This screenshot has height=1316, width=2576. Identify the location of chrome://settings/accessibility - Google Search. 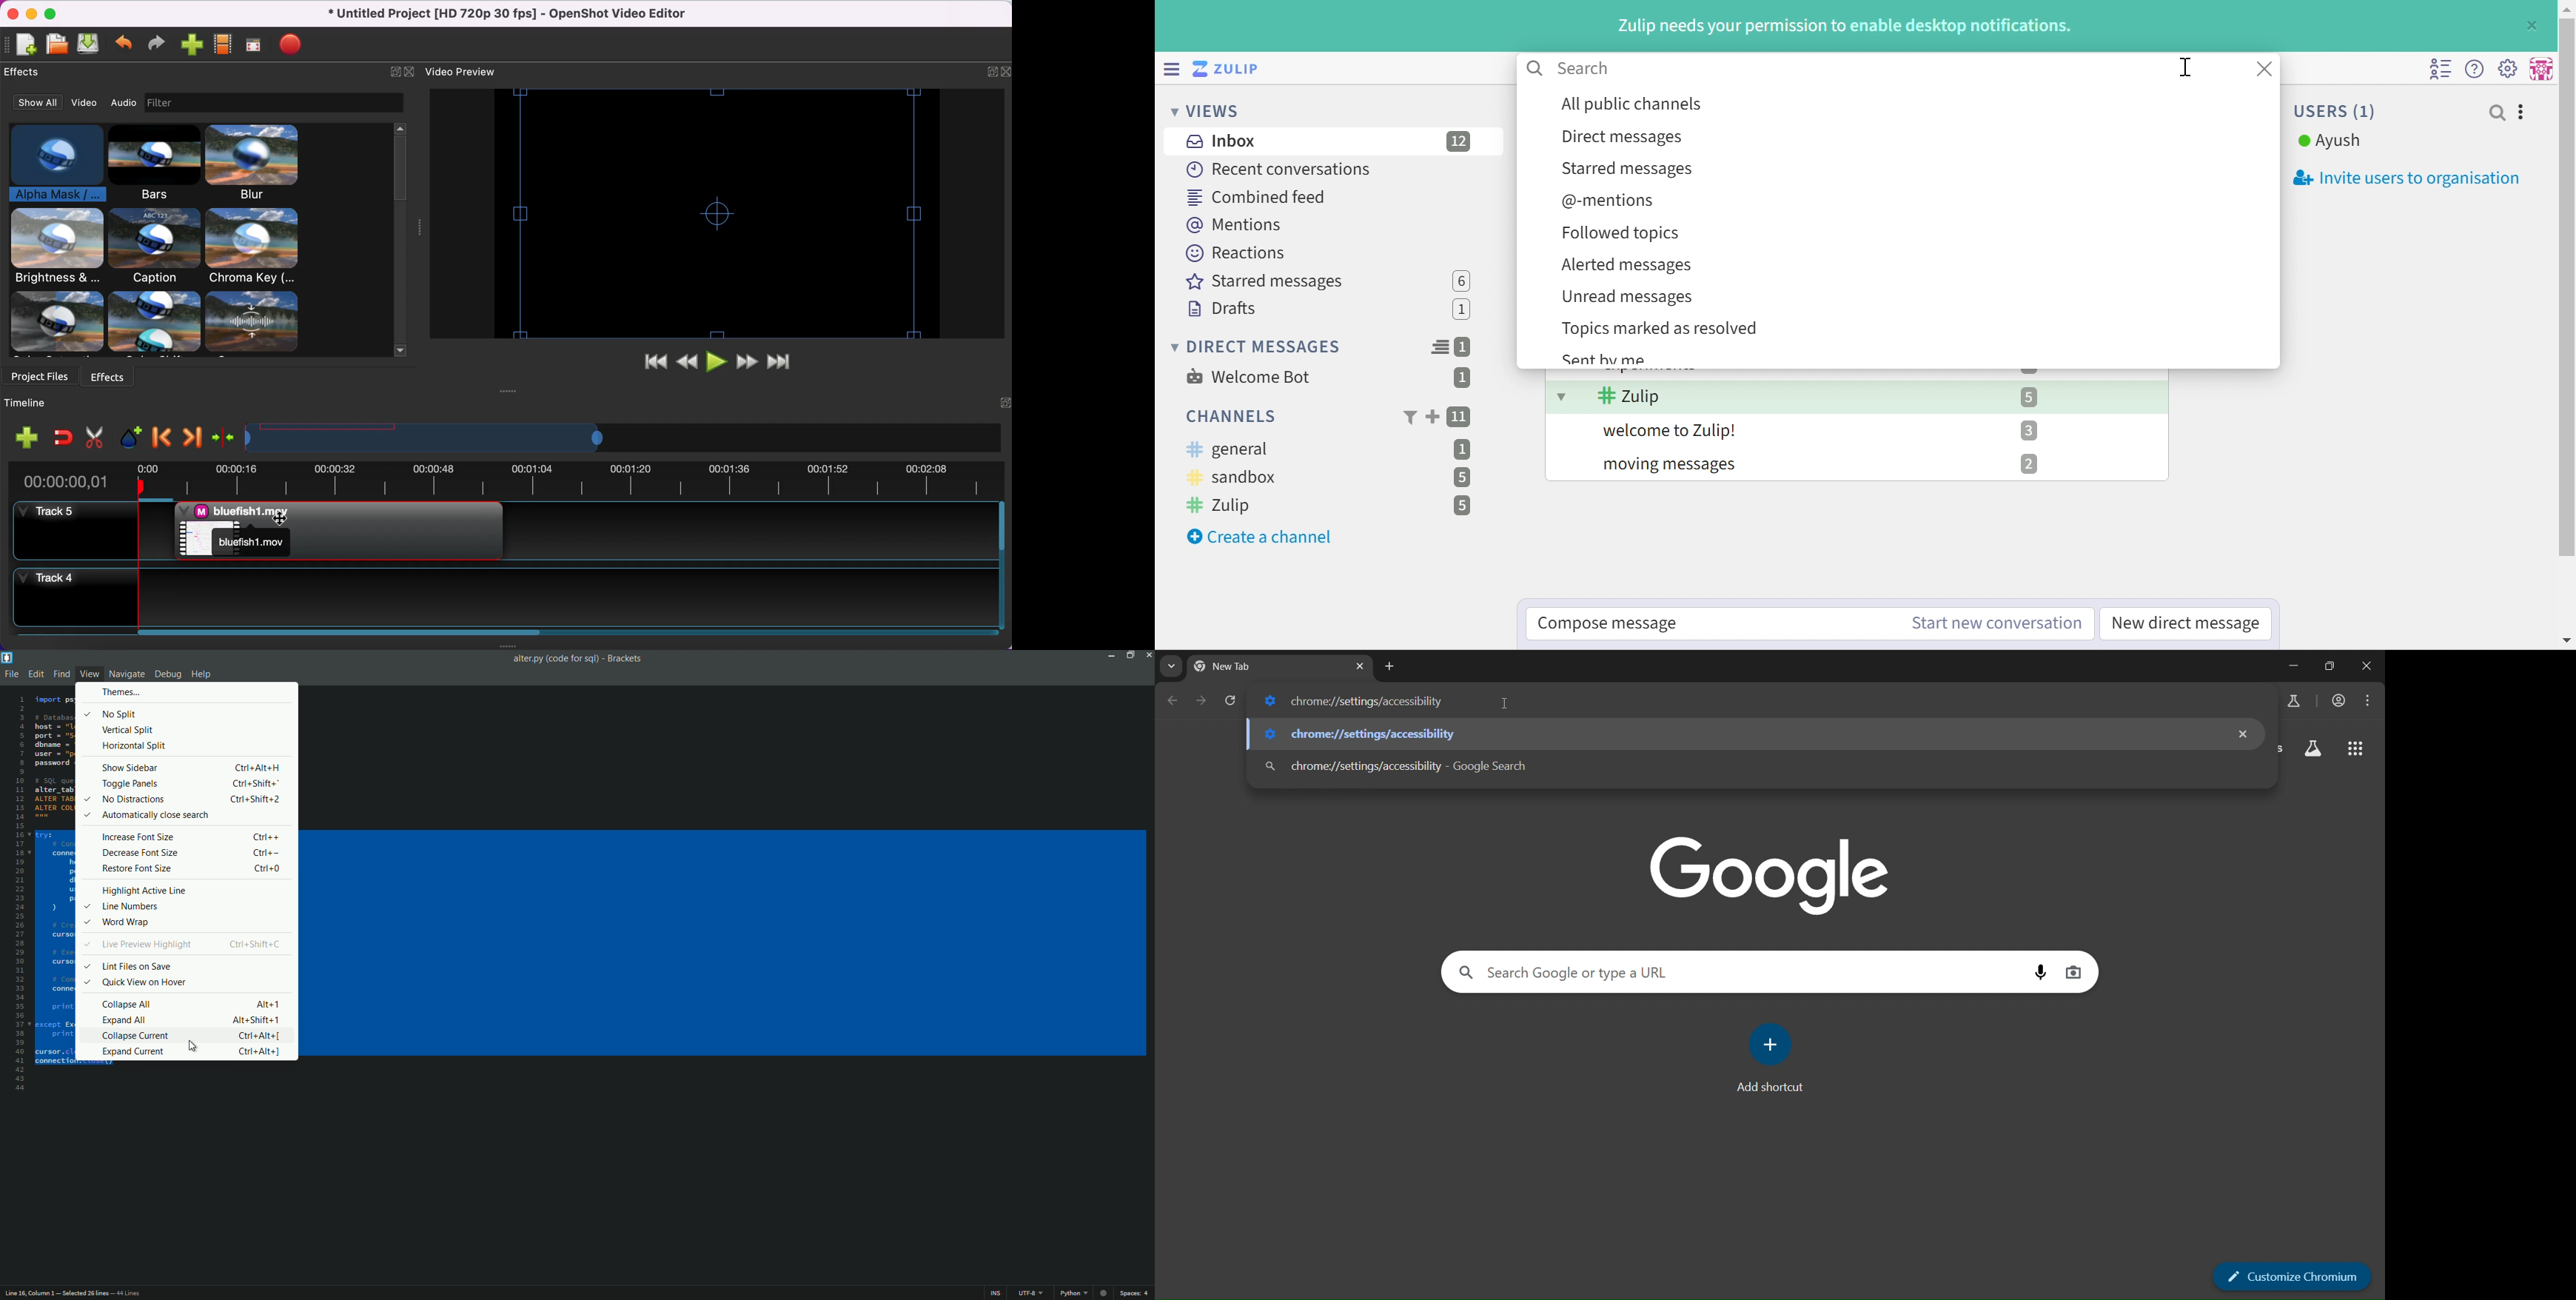
(1397, 767).